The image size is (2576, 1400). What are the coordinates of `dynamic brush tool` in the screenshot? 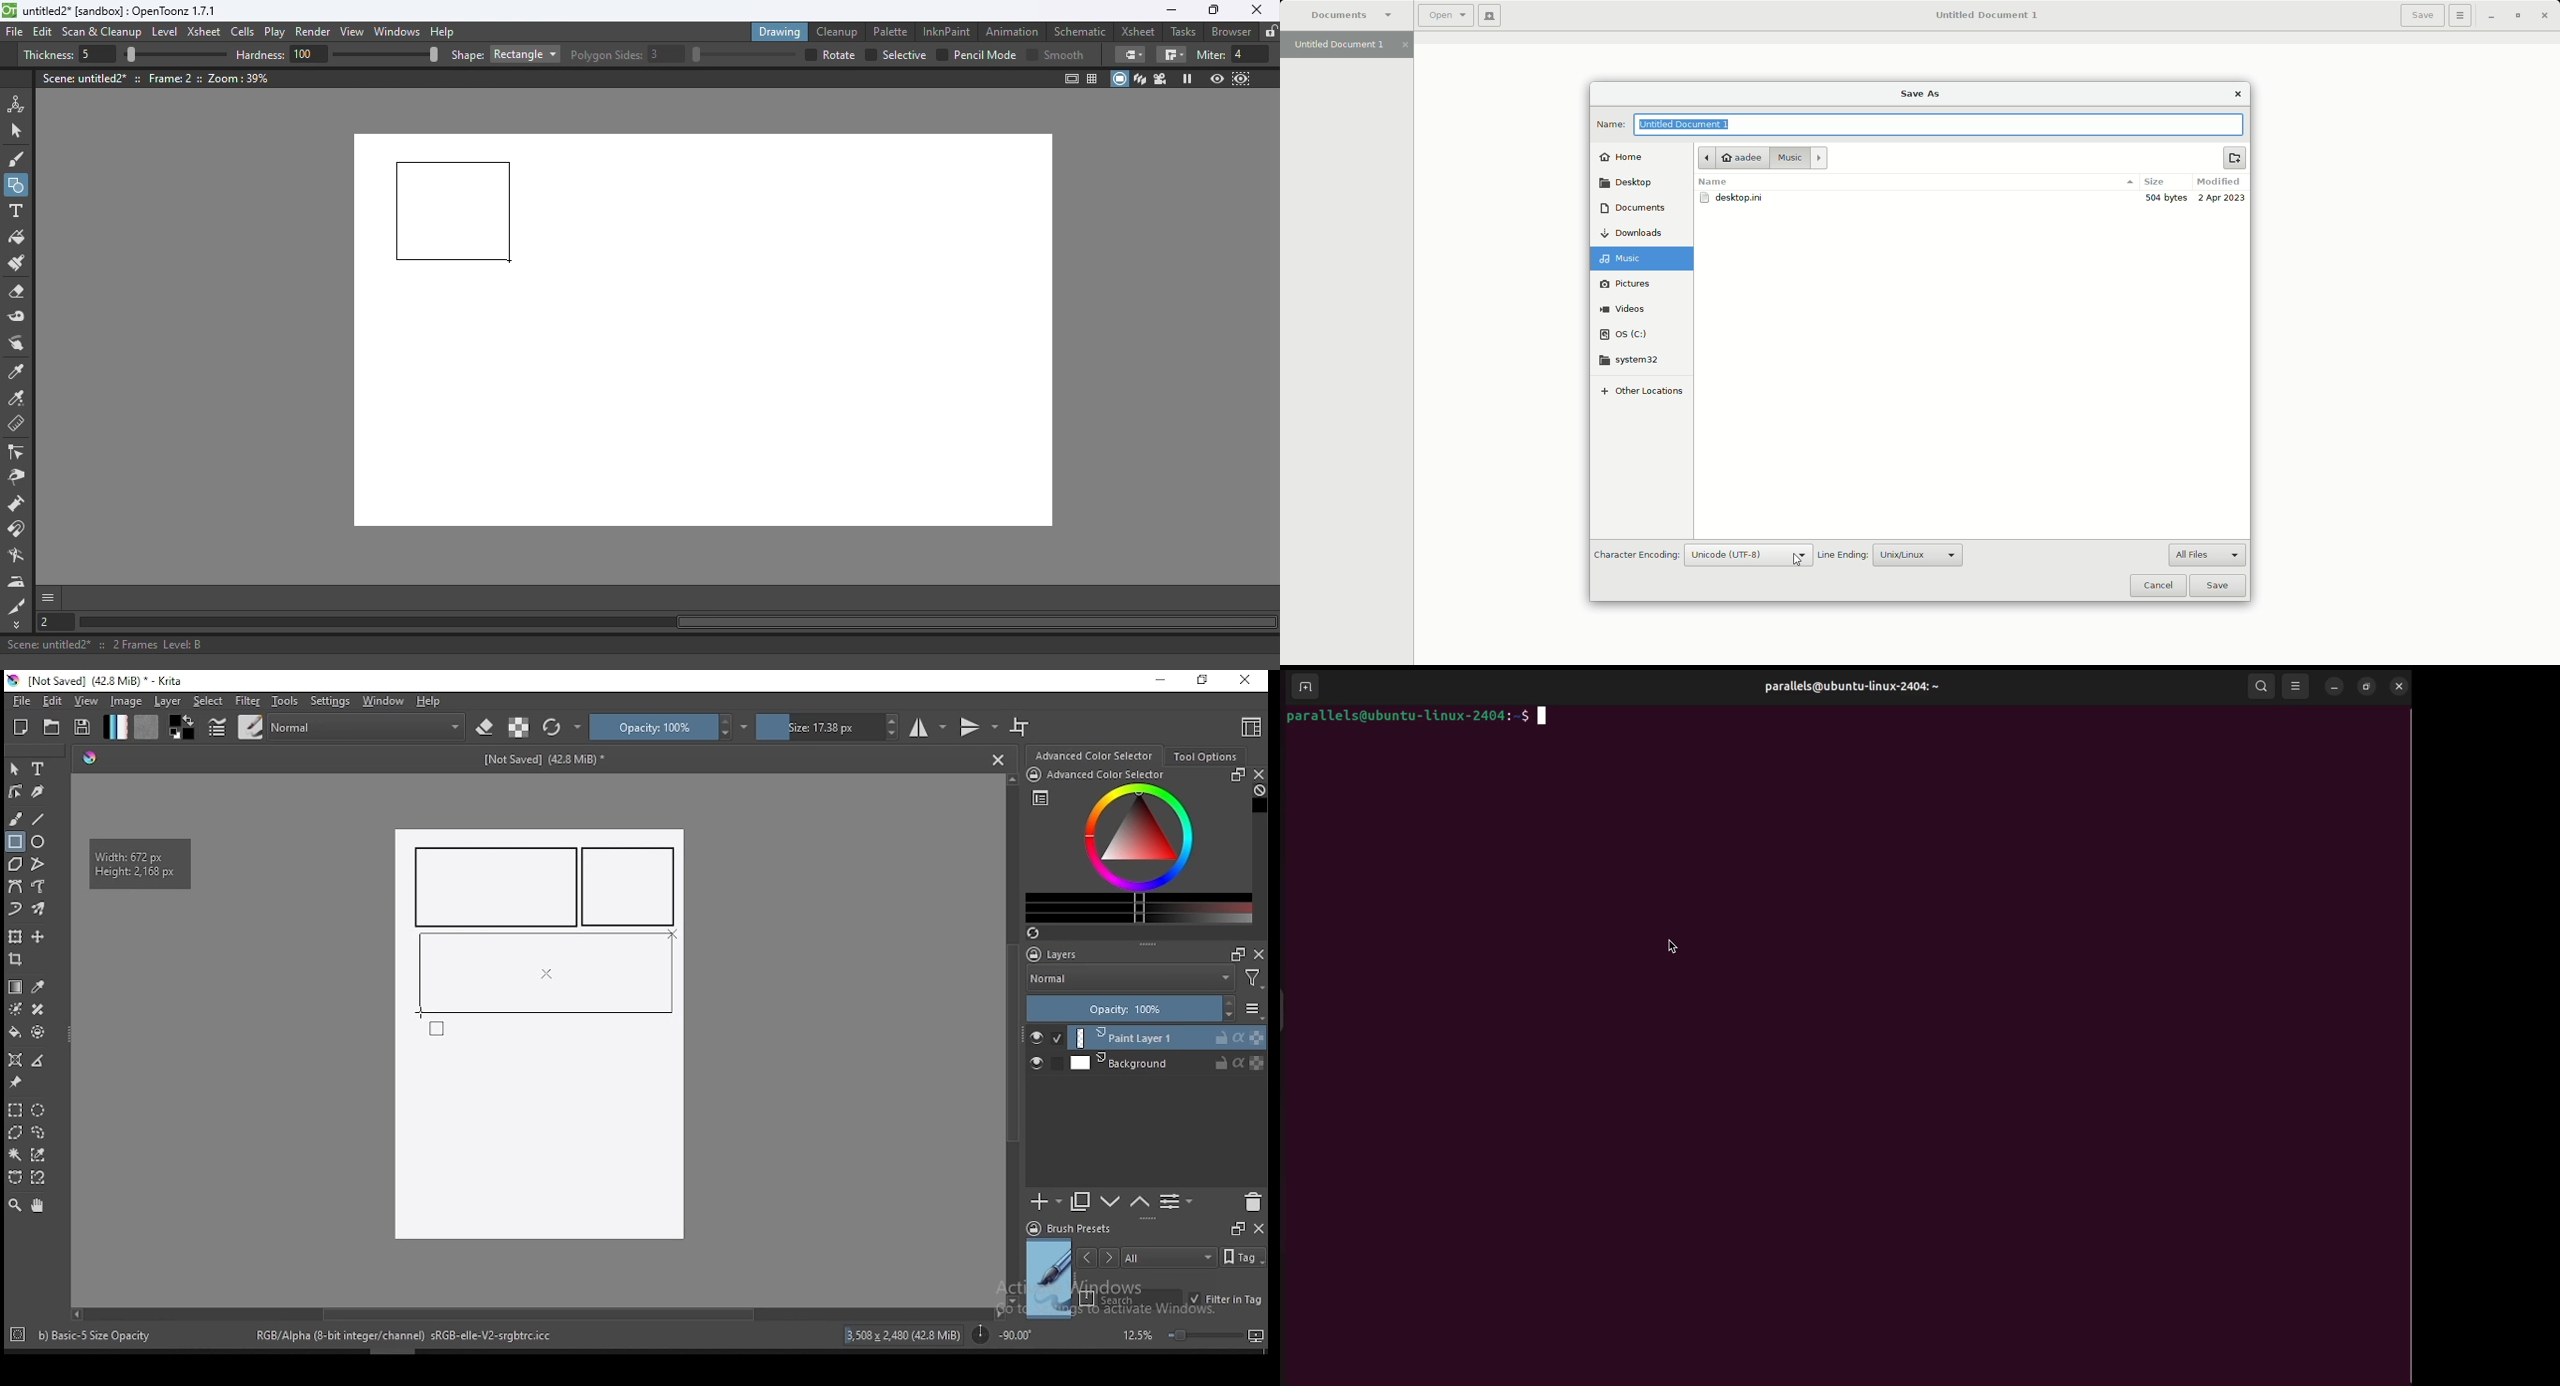 It's located at (15, 910).